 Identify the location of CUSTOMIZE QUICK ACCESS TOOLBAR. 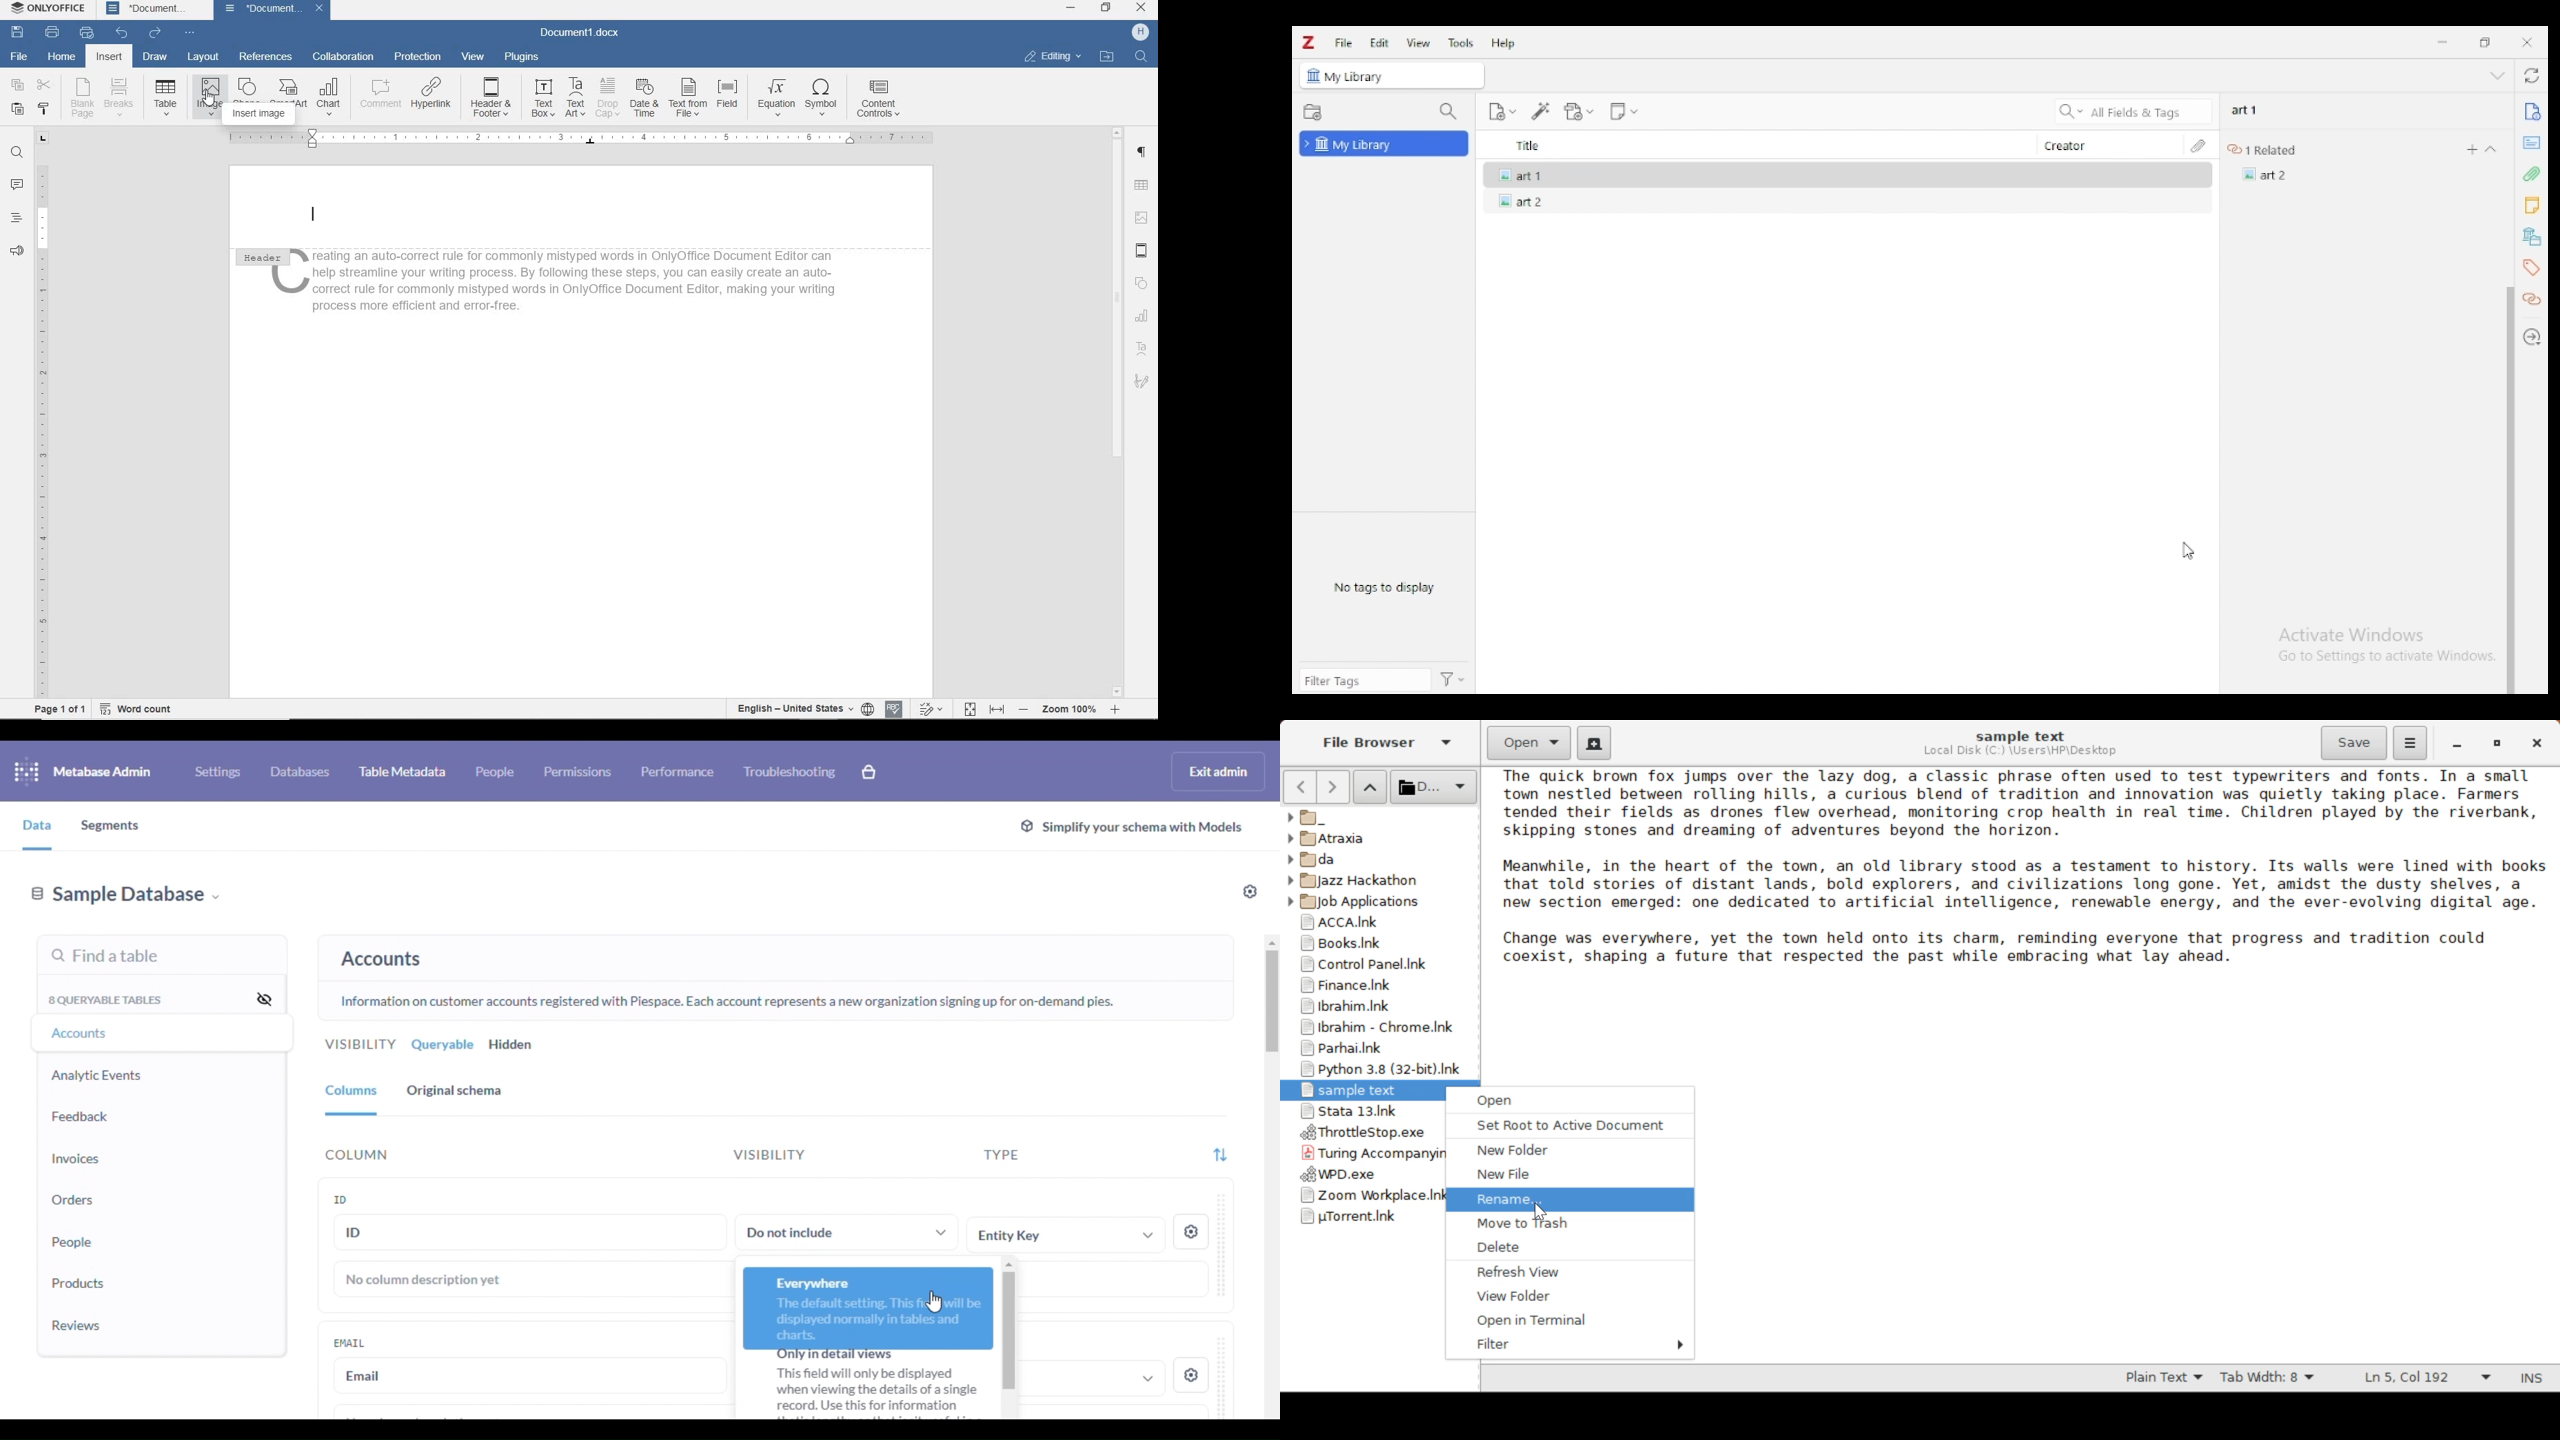
(187, 32).